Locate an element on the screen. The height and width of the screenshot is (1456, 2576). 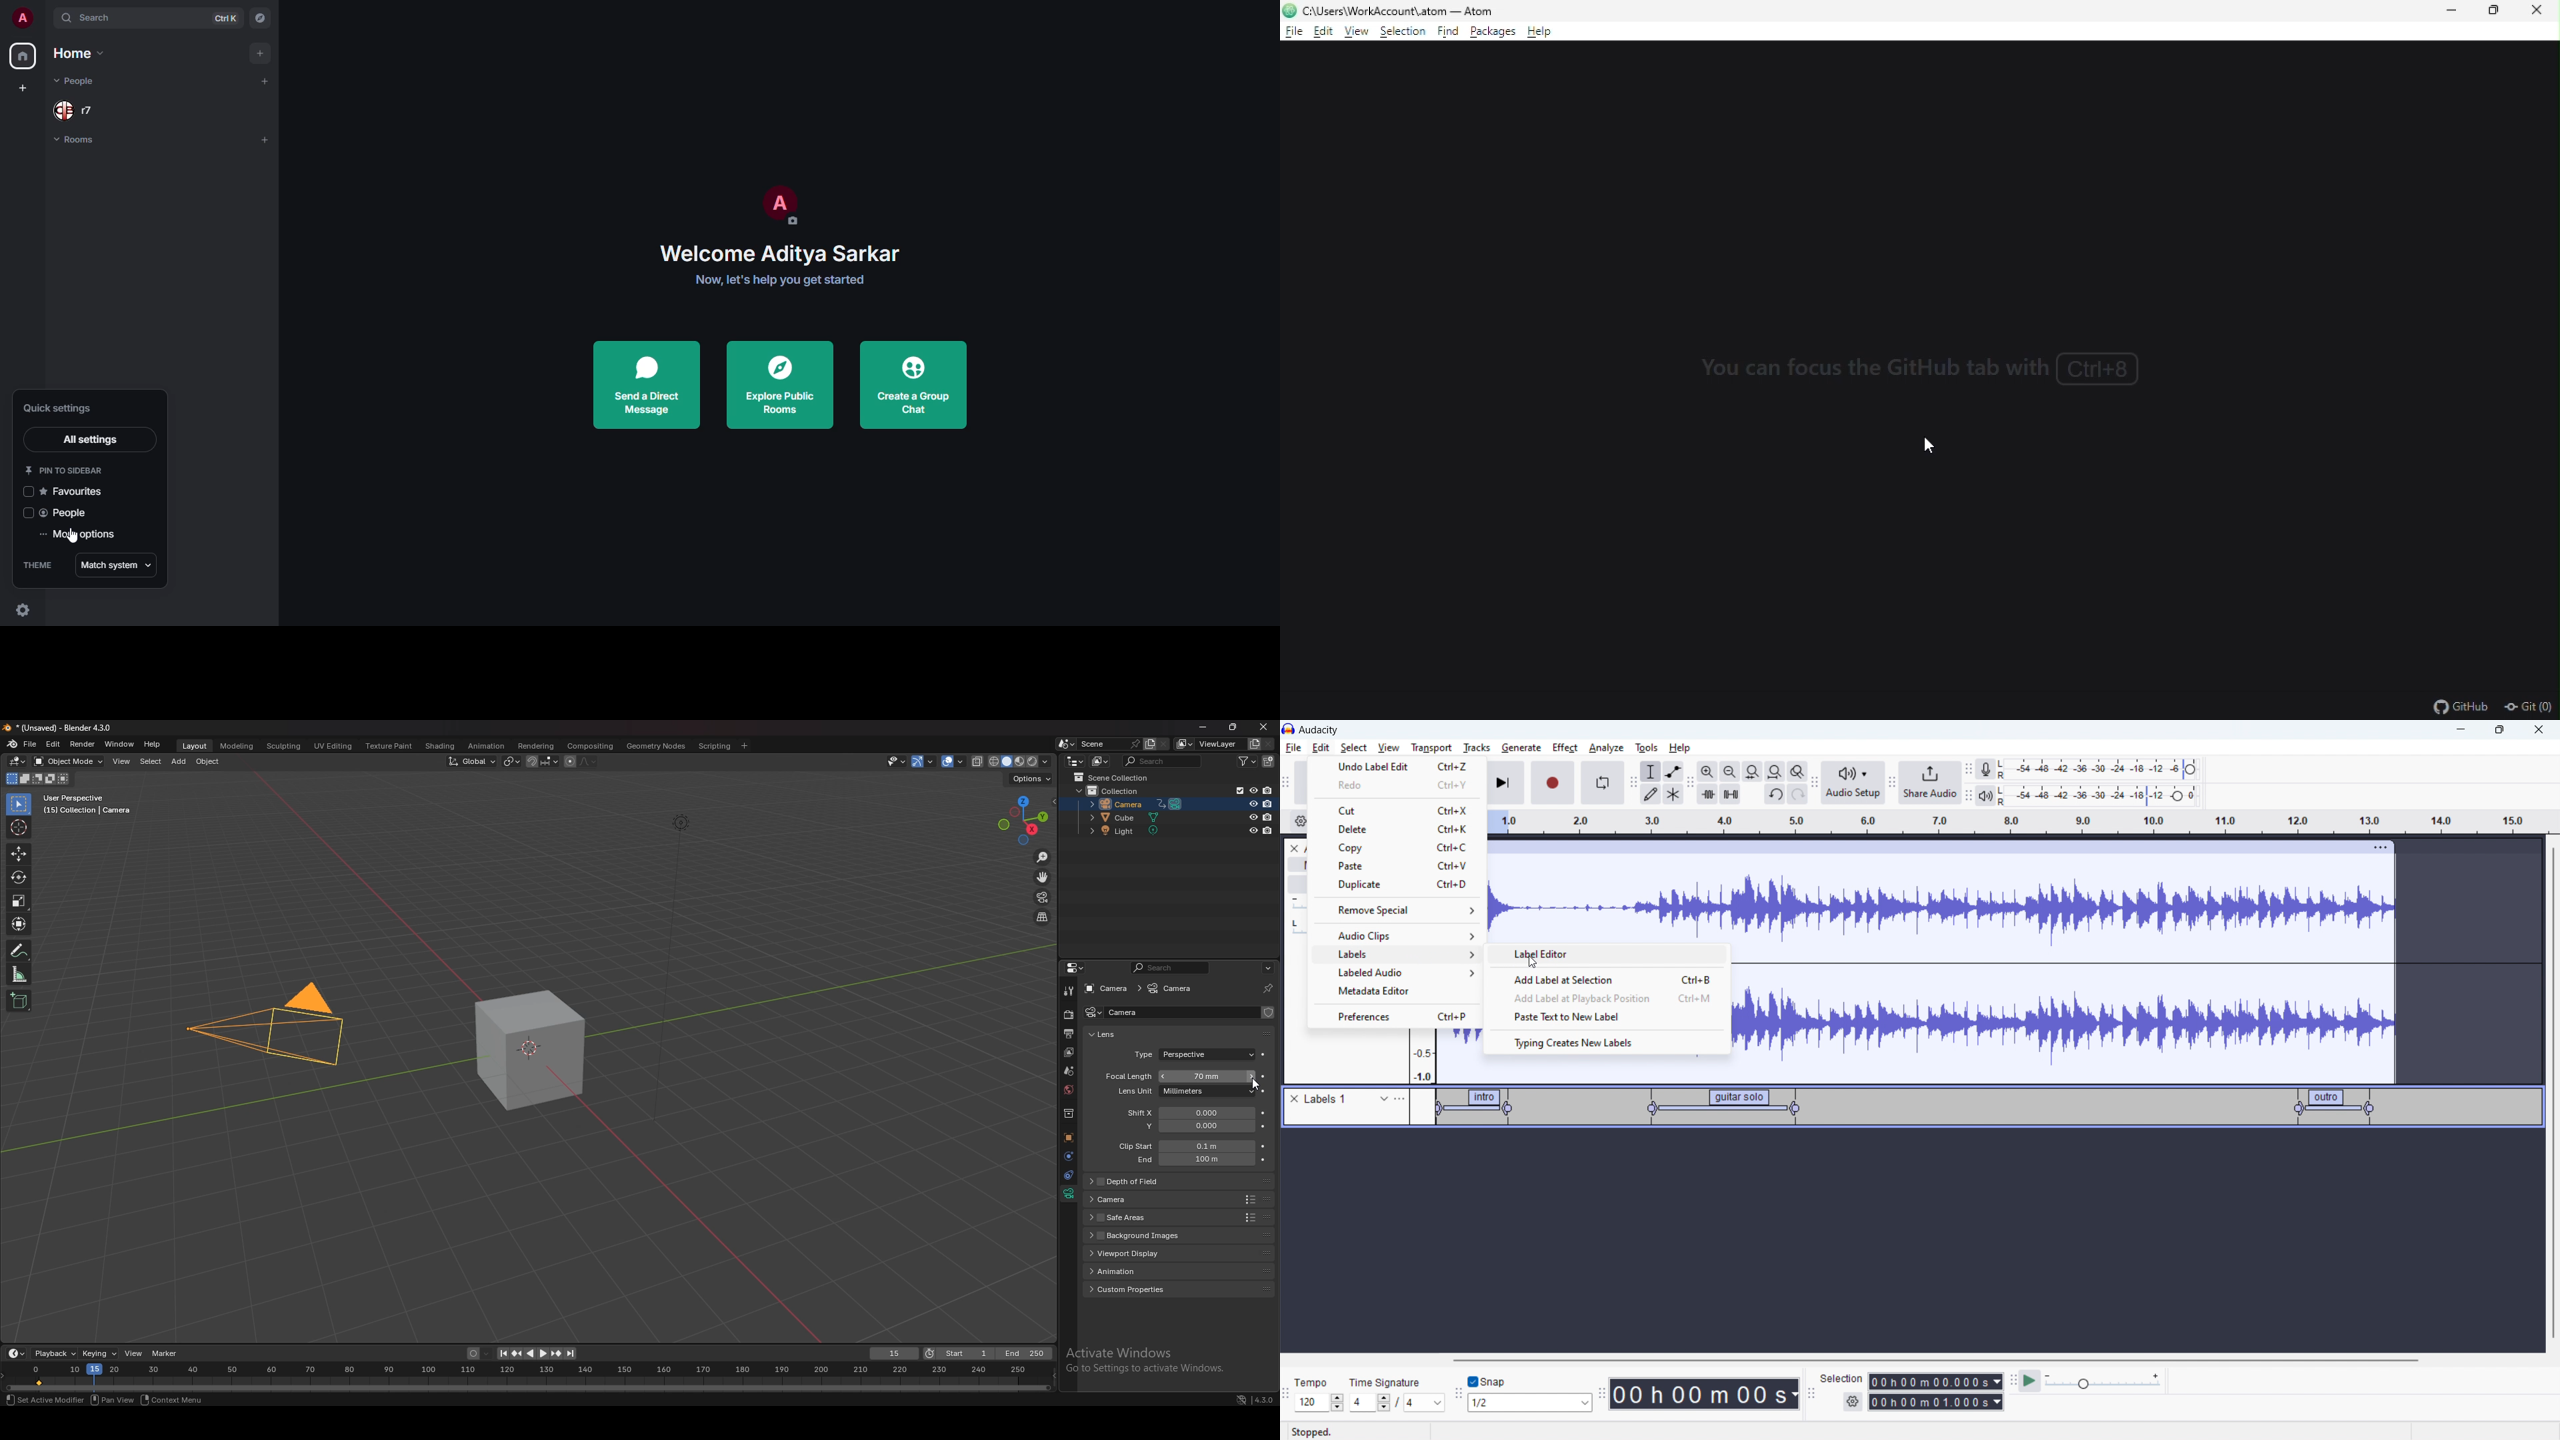
all settings is located at coordinates (89, 439).